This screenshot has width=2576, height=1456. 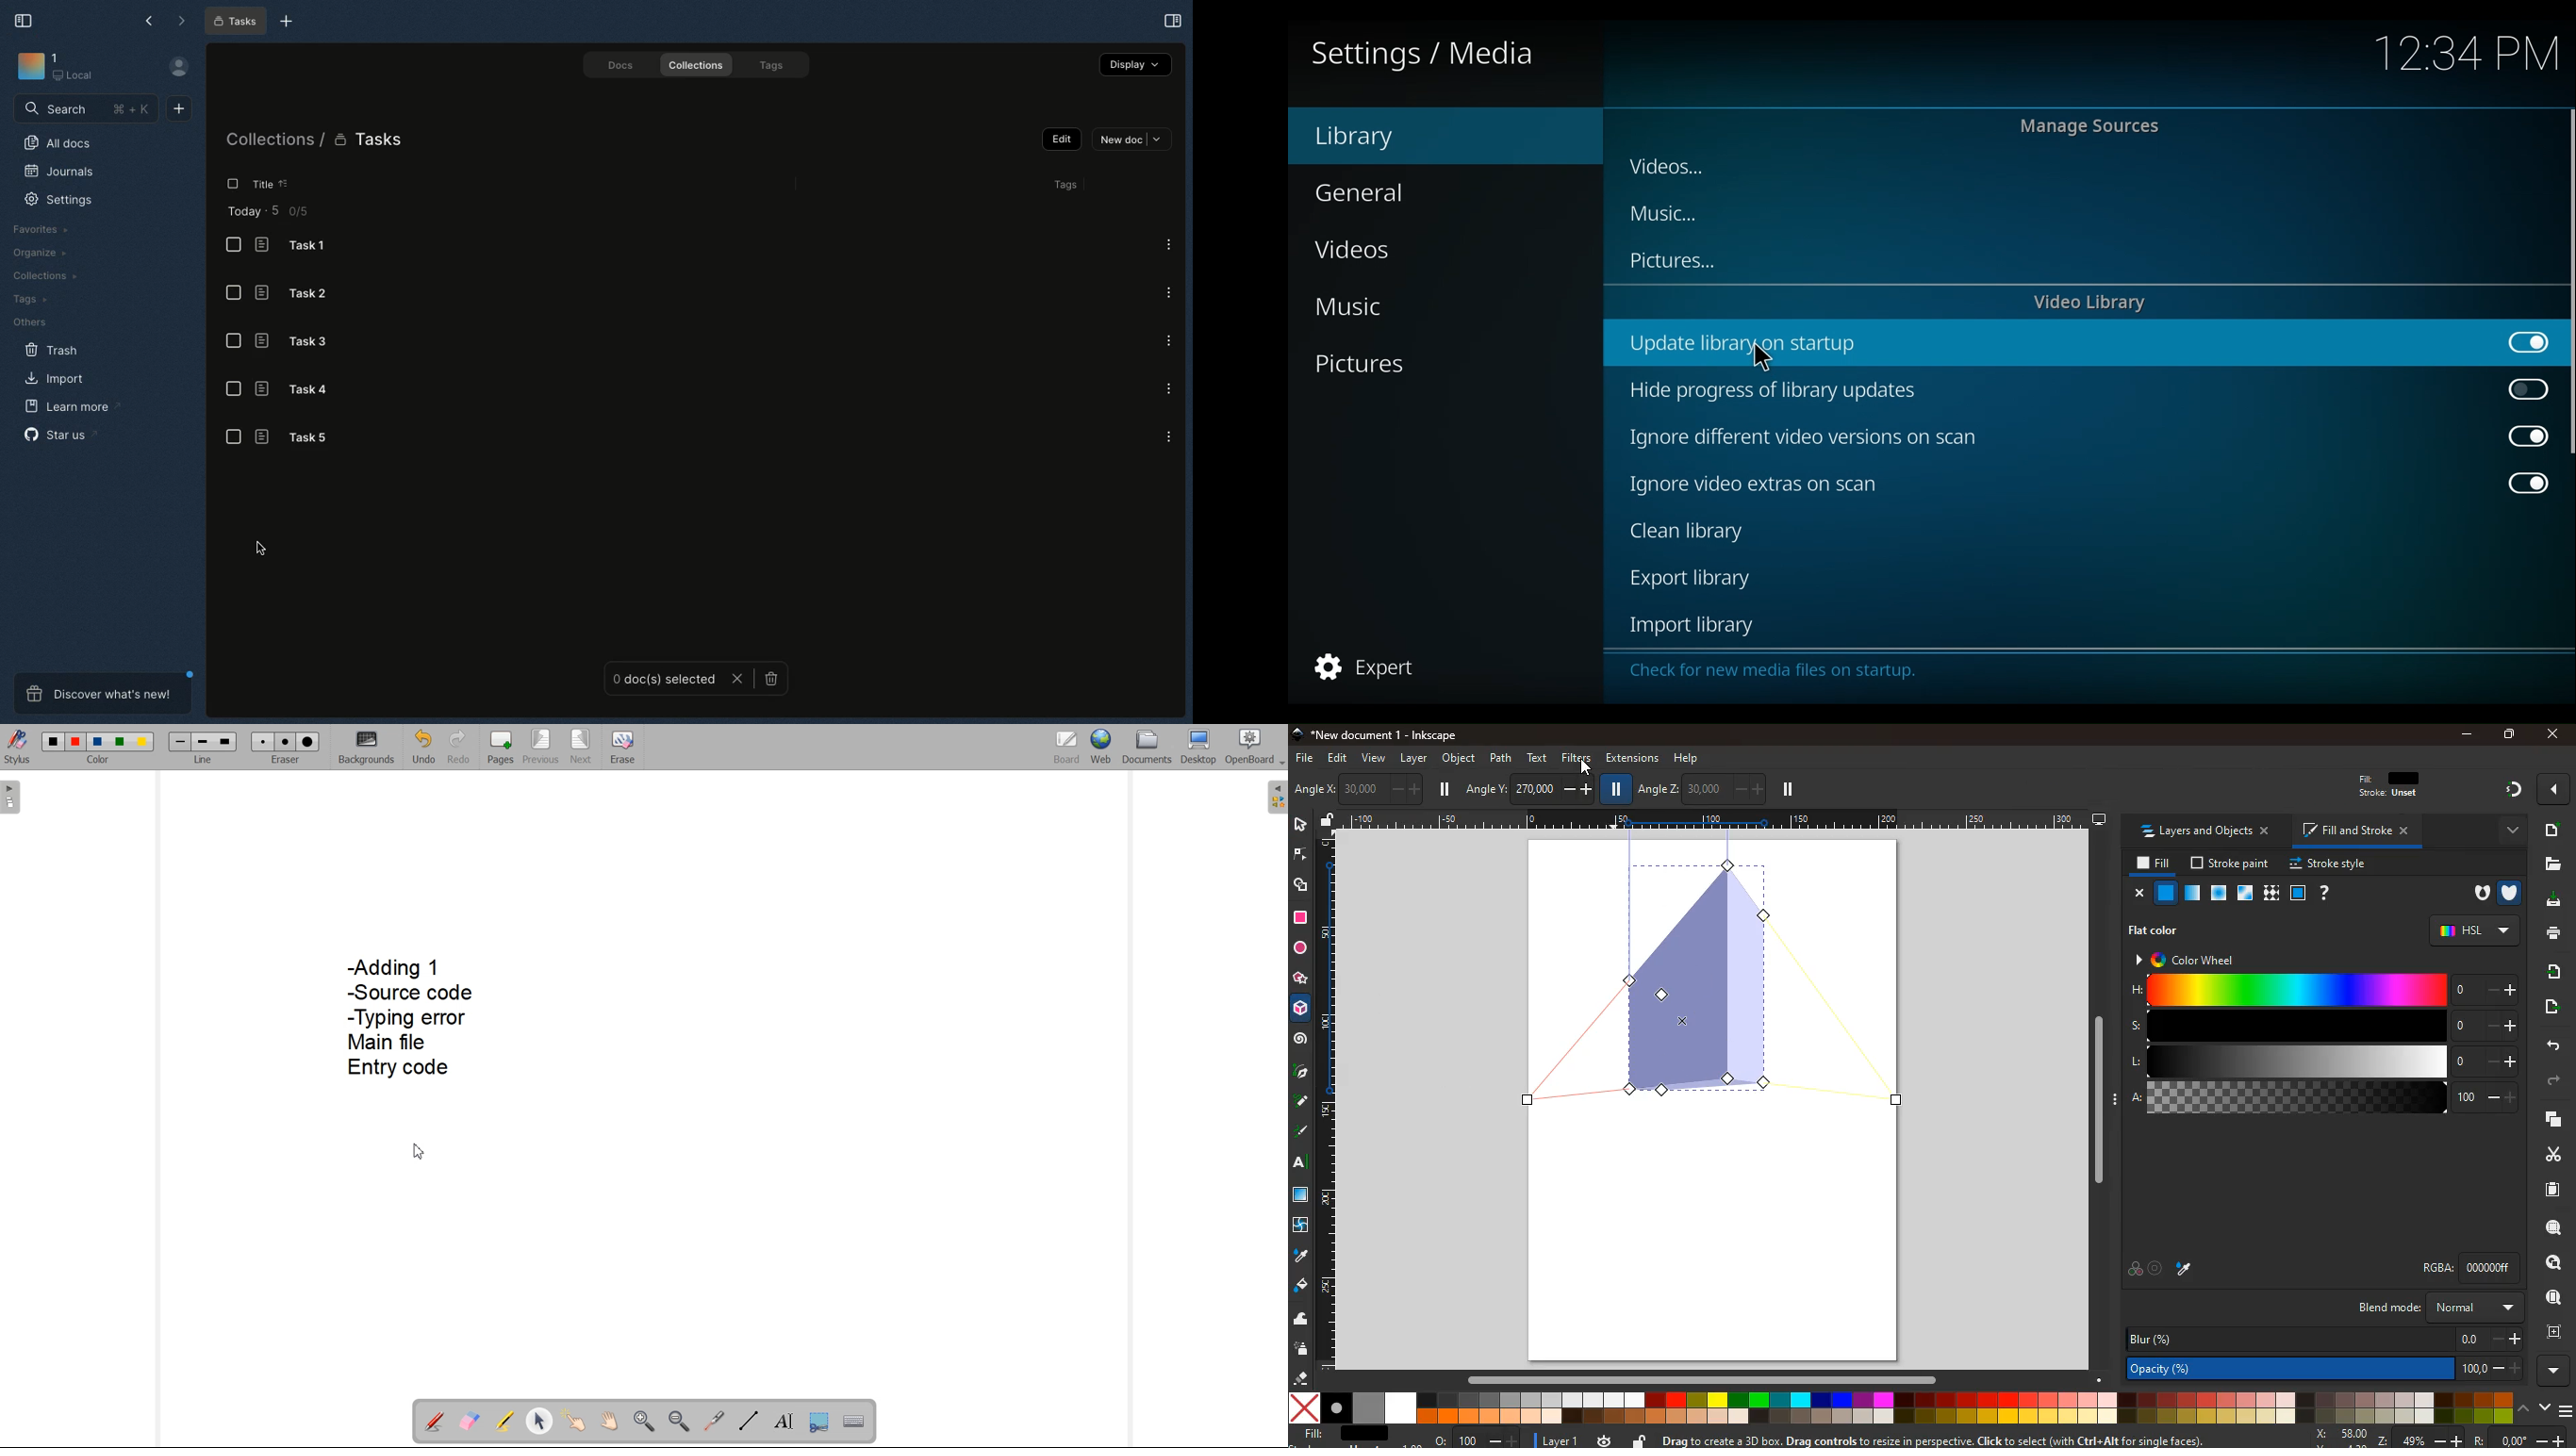 What do you see at coordinates (698, 65) in the screenshot?
I see `Collections` at bounding box center [698, 65].